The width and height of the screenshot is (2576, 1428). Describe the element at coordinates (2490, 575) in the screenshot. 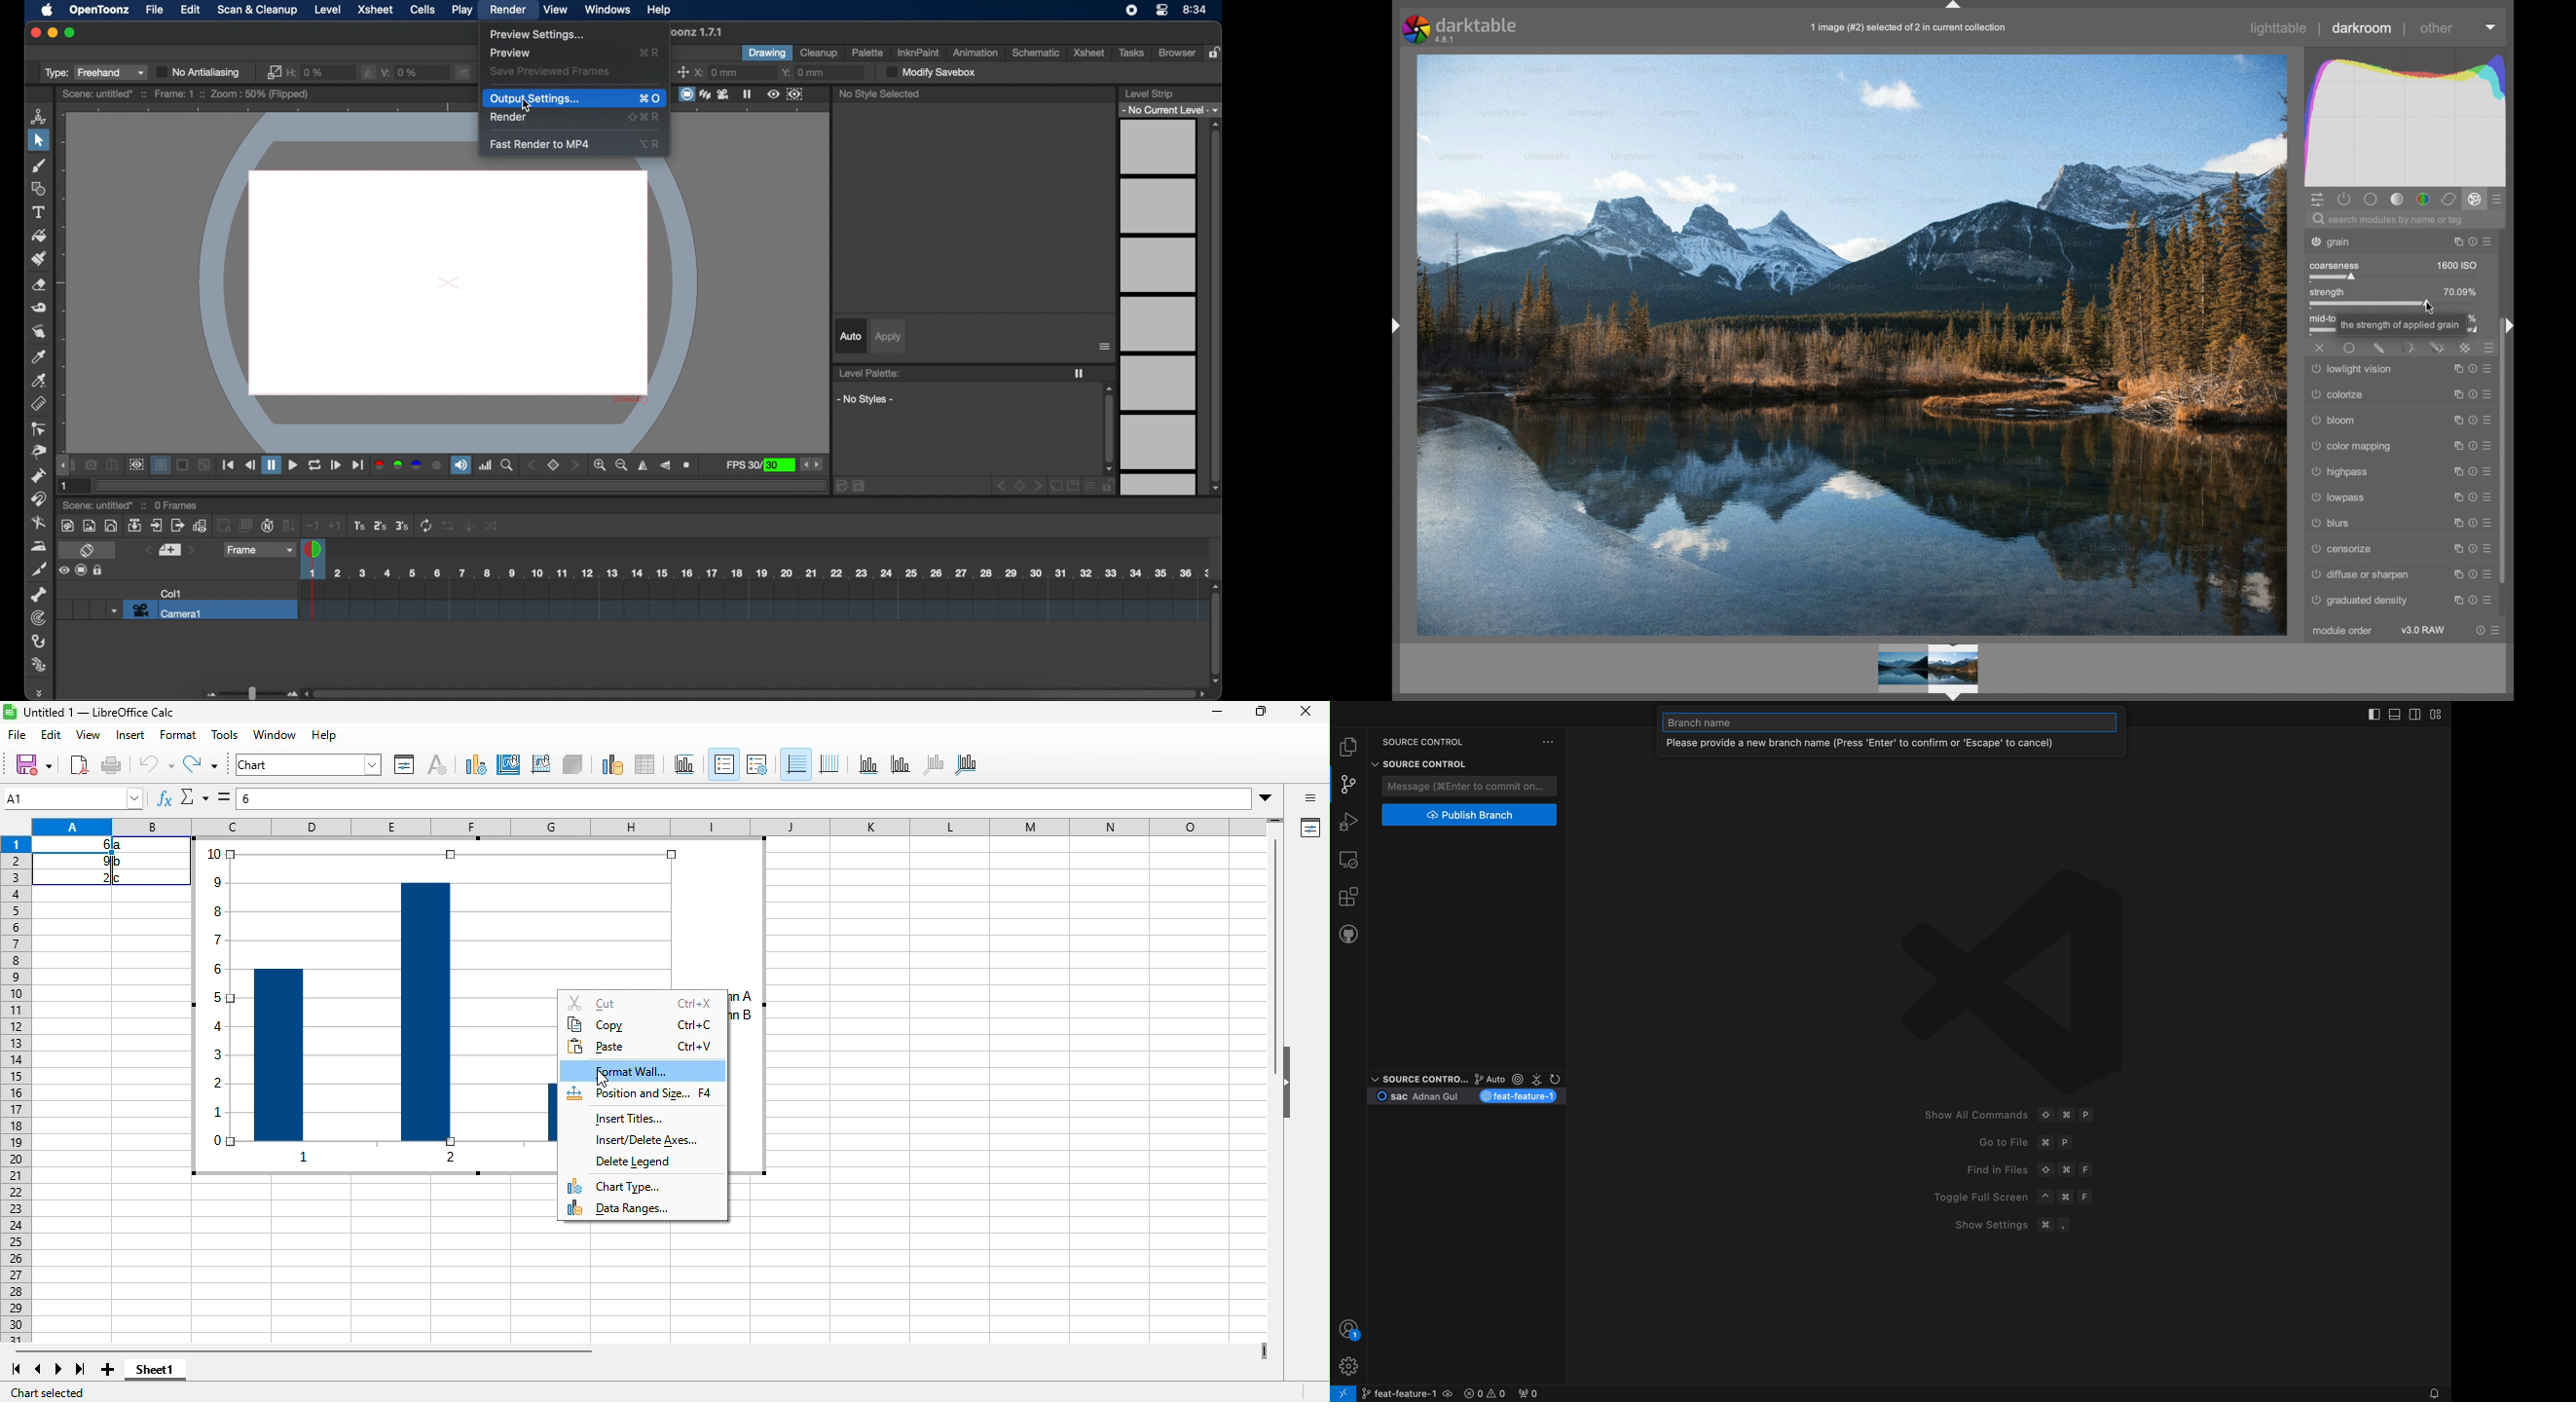

I see `presets` at that location.